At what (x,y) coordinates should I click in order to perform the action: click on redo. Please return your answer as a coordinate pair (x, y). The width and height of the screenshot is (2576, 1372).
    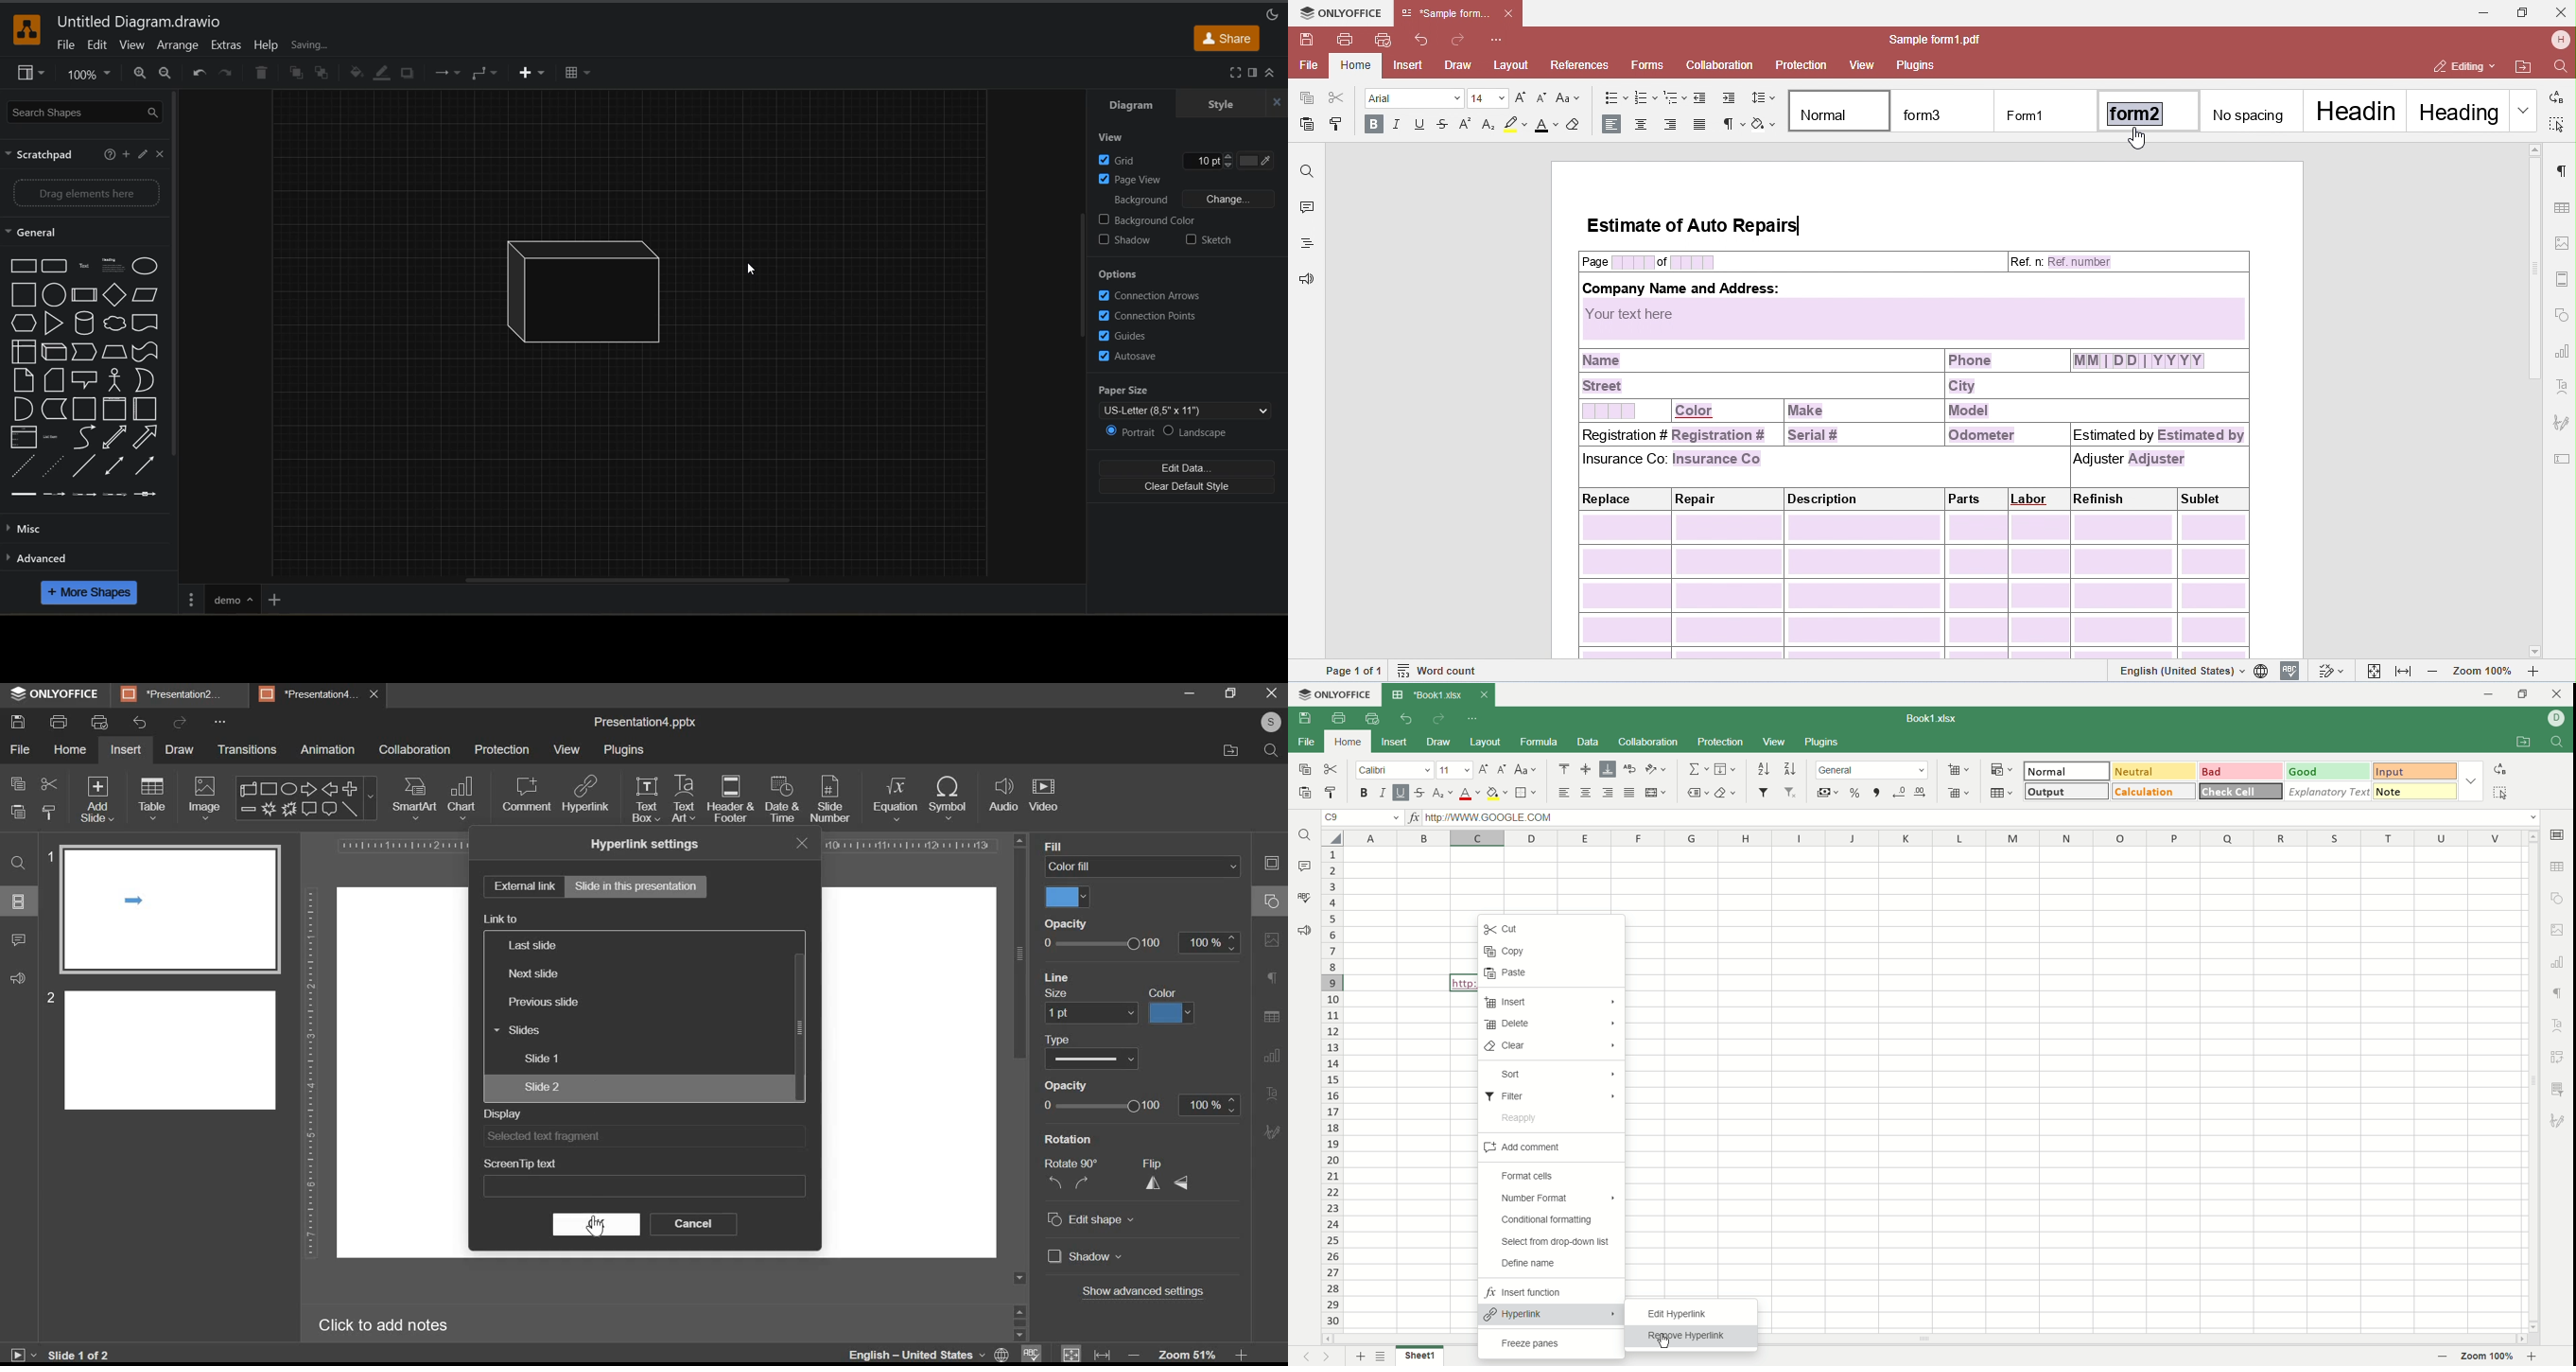
    Looking at the image, I should click on (180, 722).